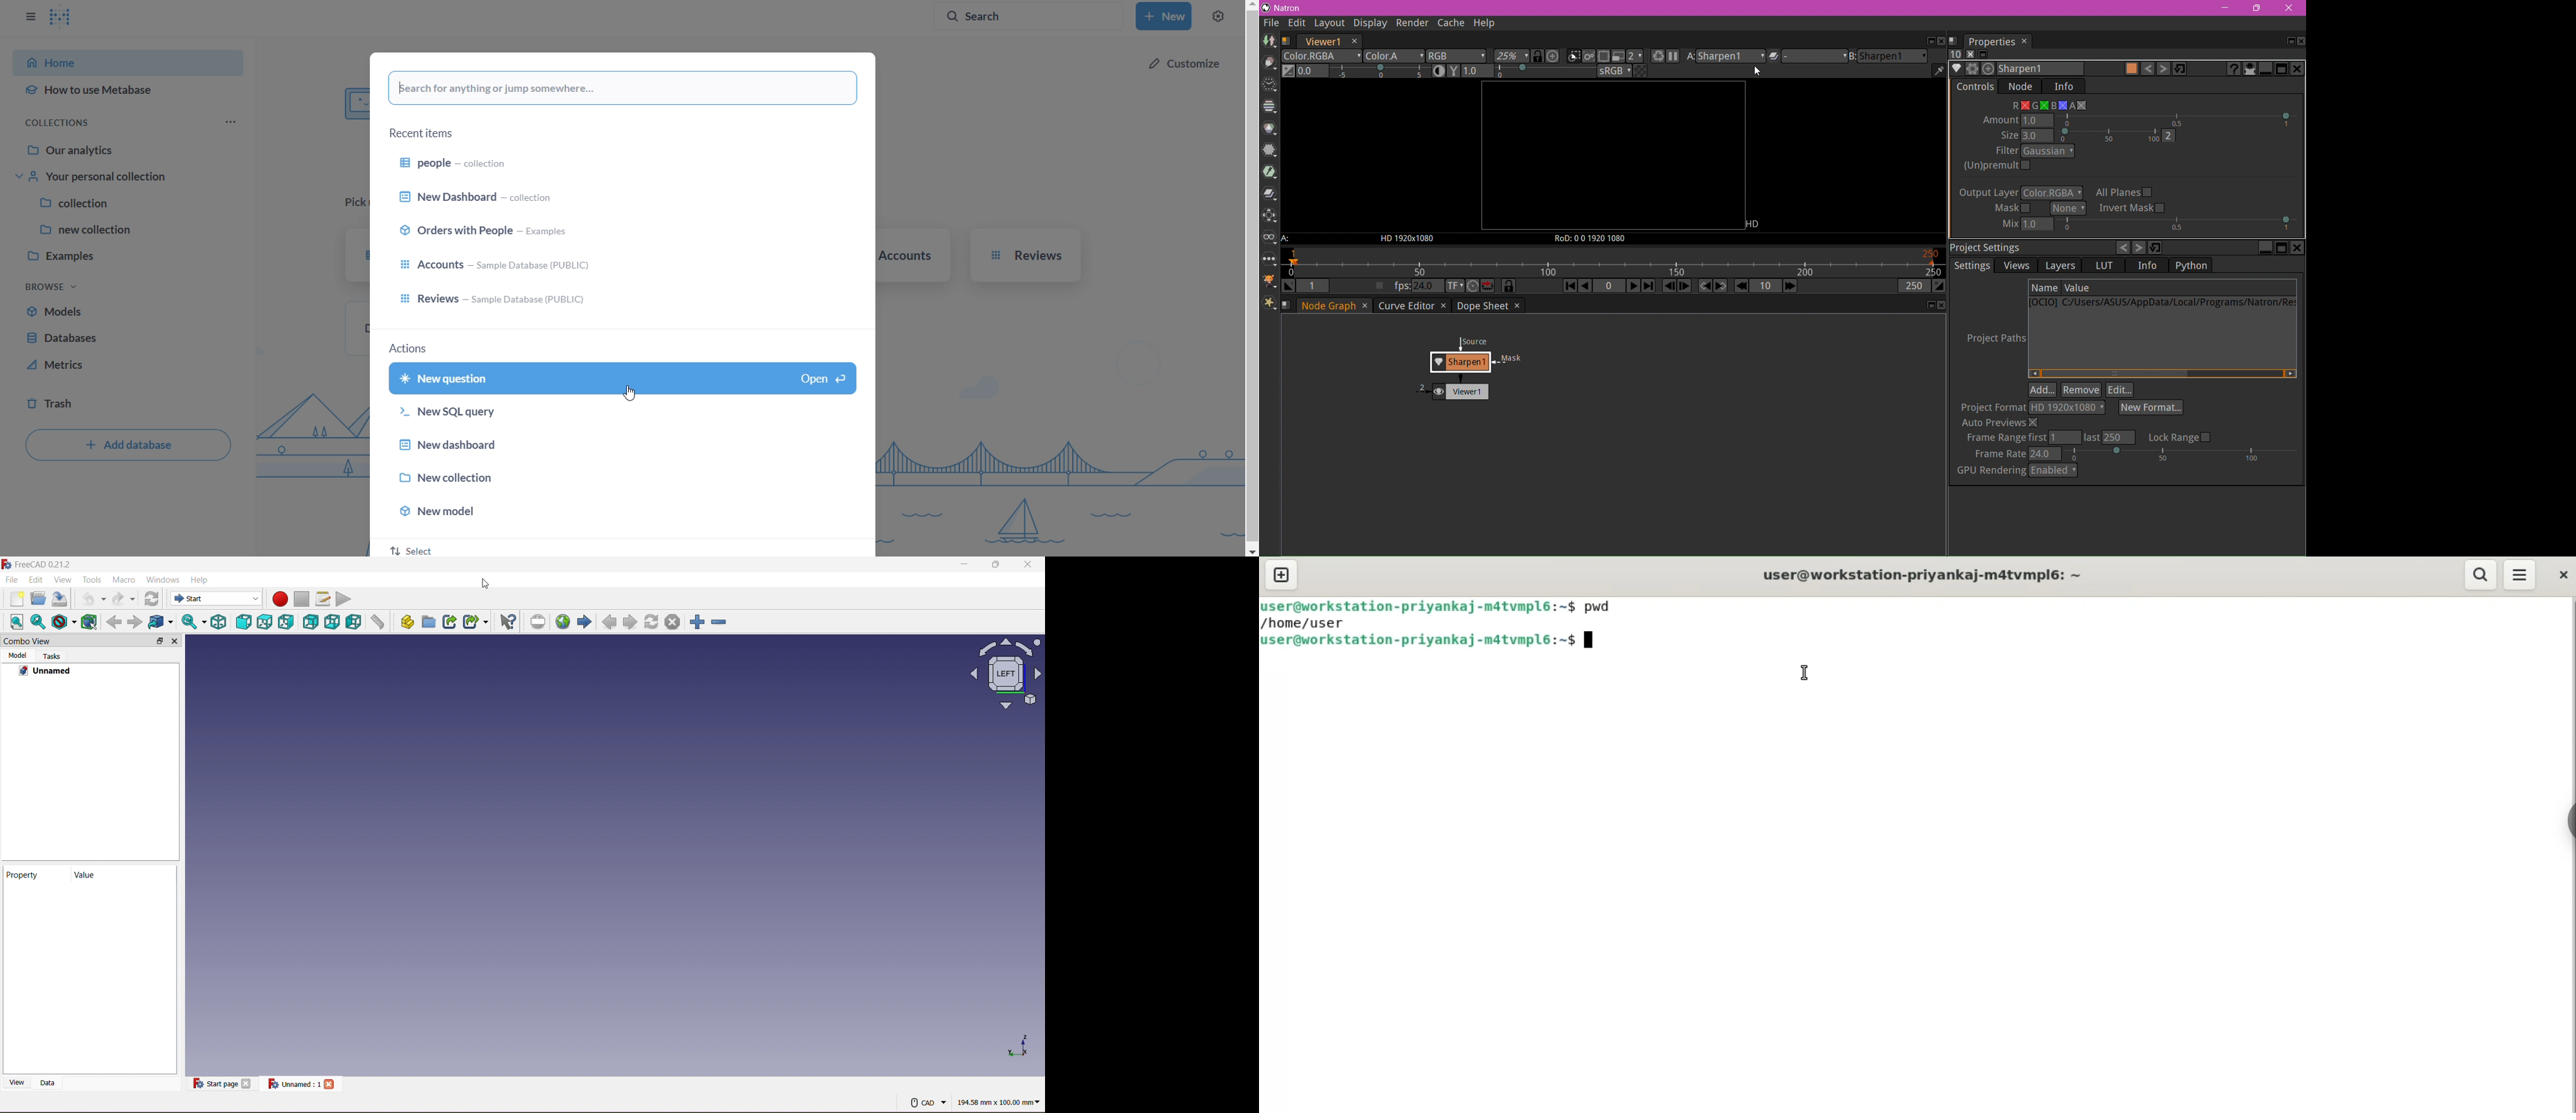 The image size is (2576, 1120). Describe the element at coordinates (163, 579) in the screenshot. I see `Windows` at that location.